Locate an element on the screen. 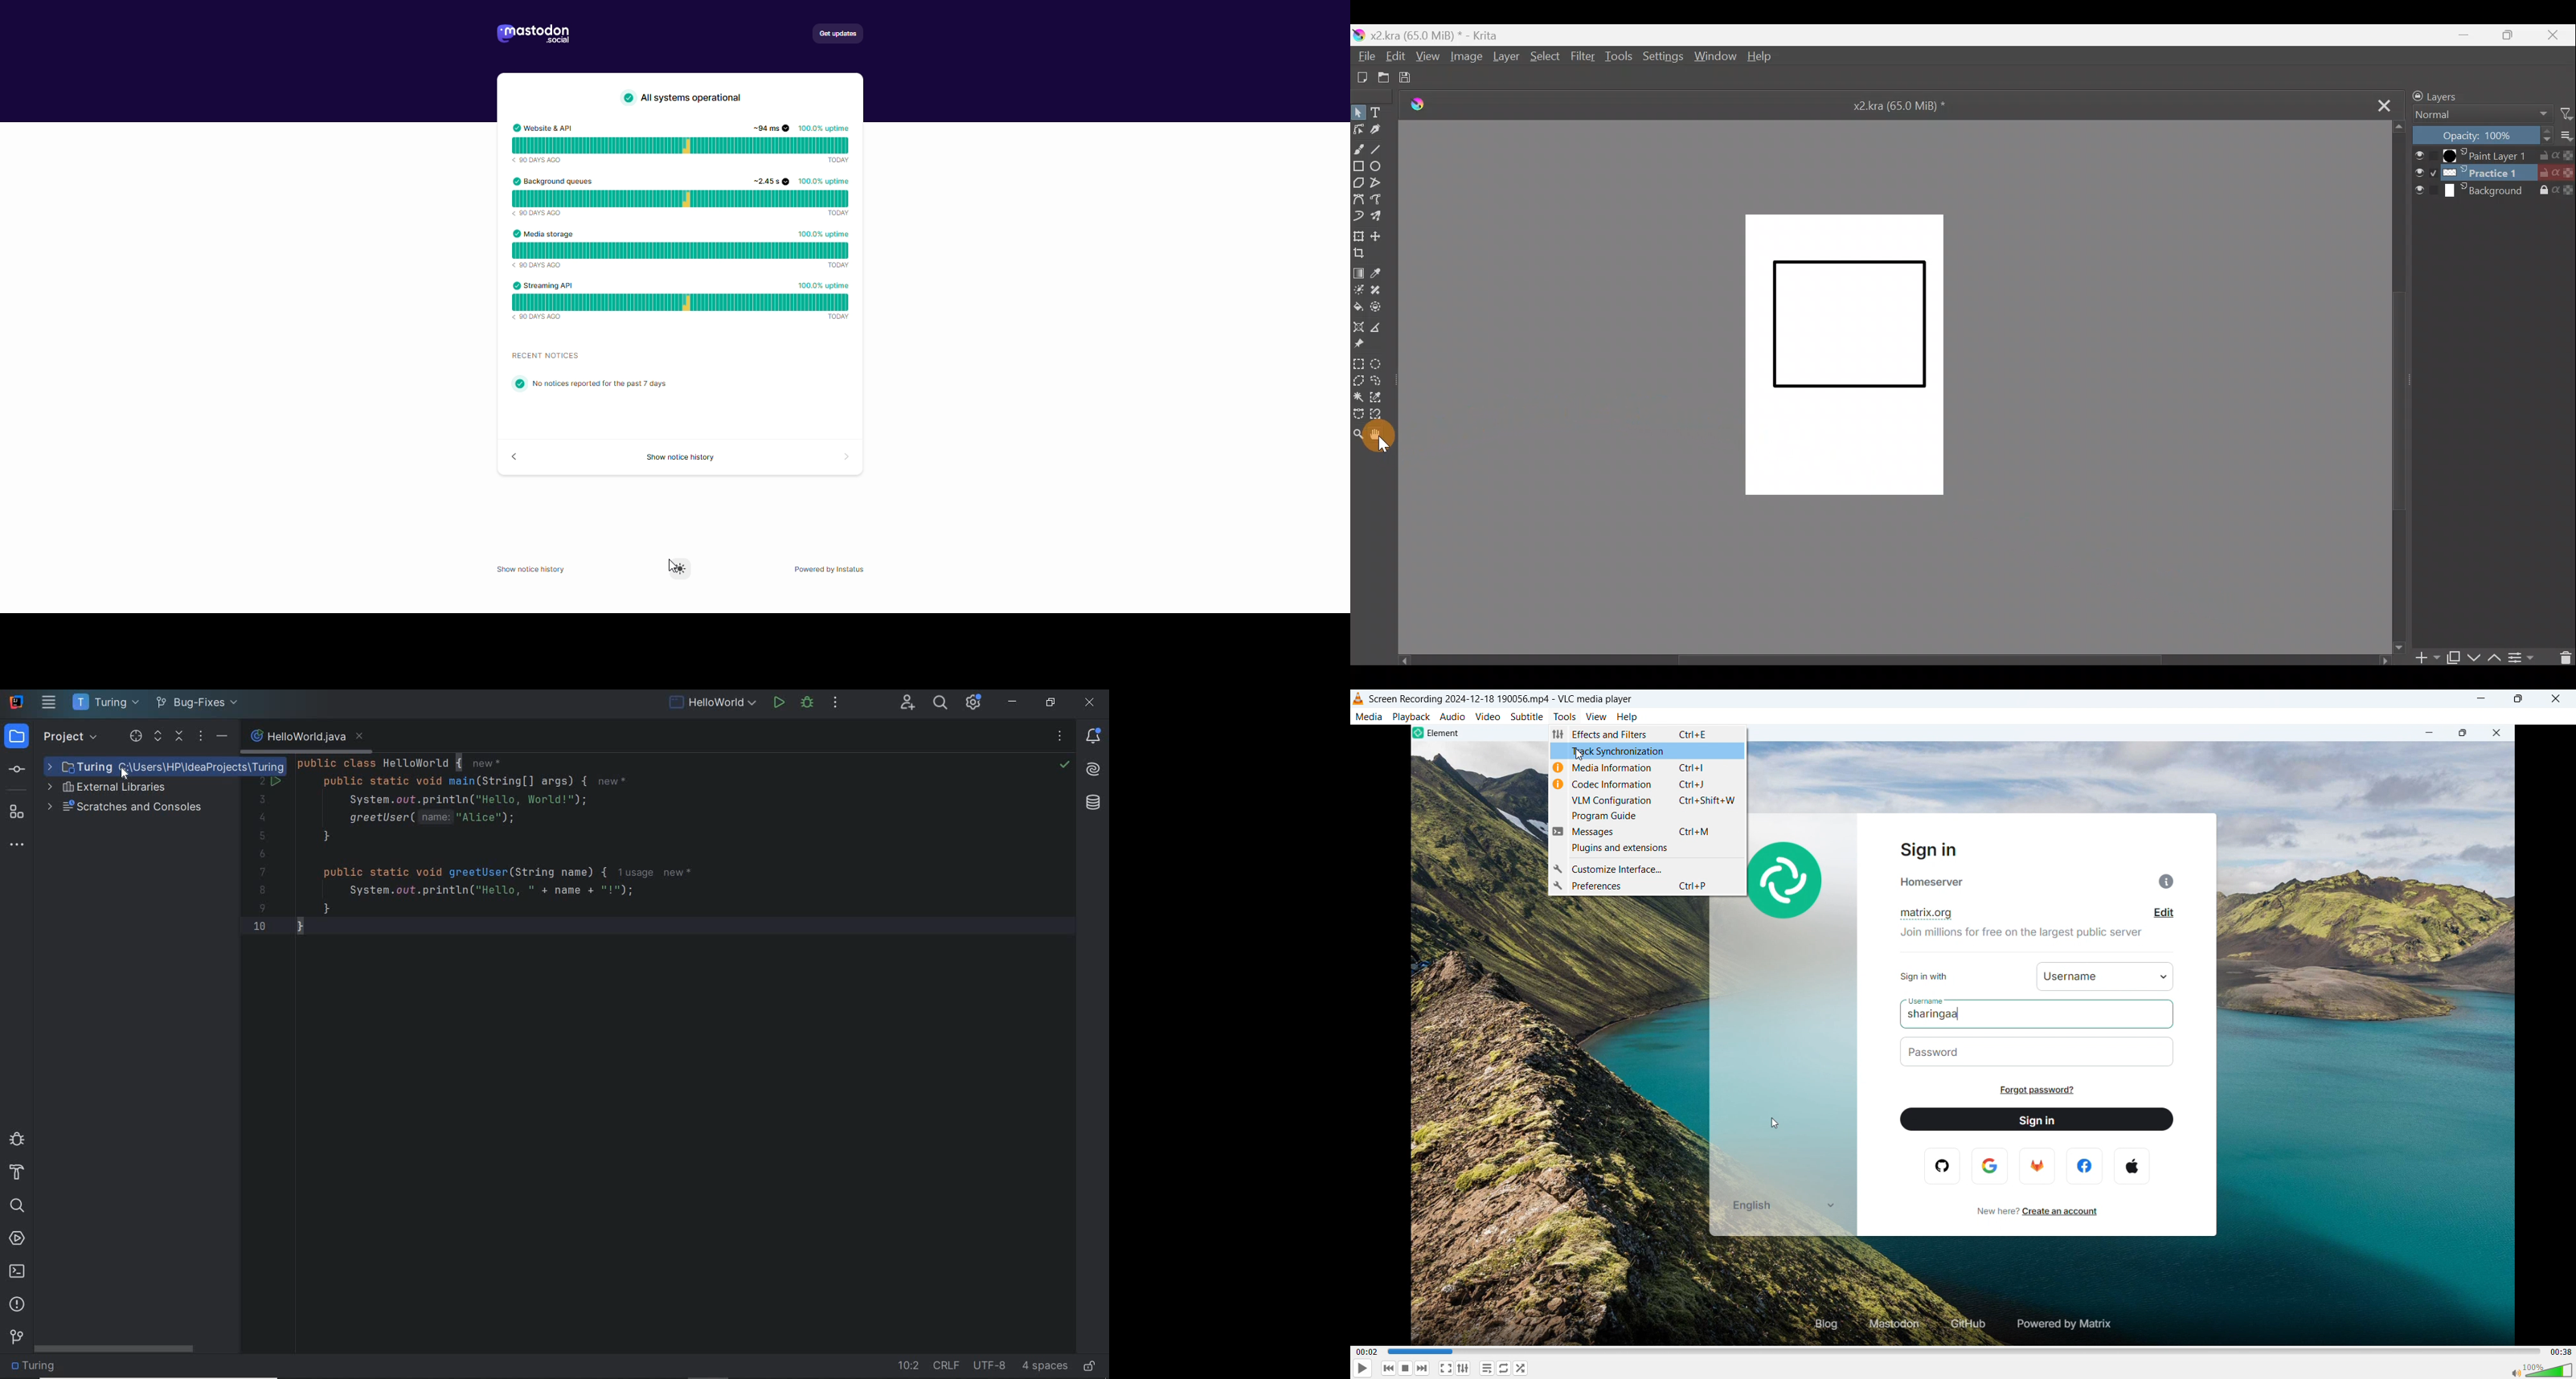 The width and height of the screenshot is (2576, 1400). Rectangular selection tool is located at coordinates (1359, 365).